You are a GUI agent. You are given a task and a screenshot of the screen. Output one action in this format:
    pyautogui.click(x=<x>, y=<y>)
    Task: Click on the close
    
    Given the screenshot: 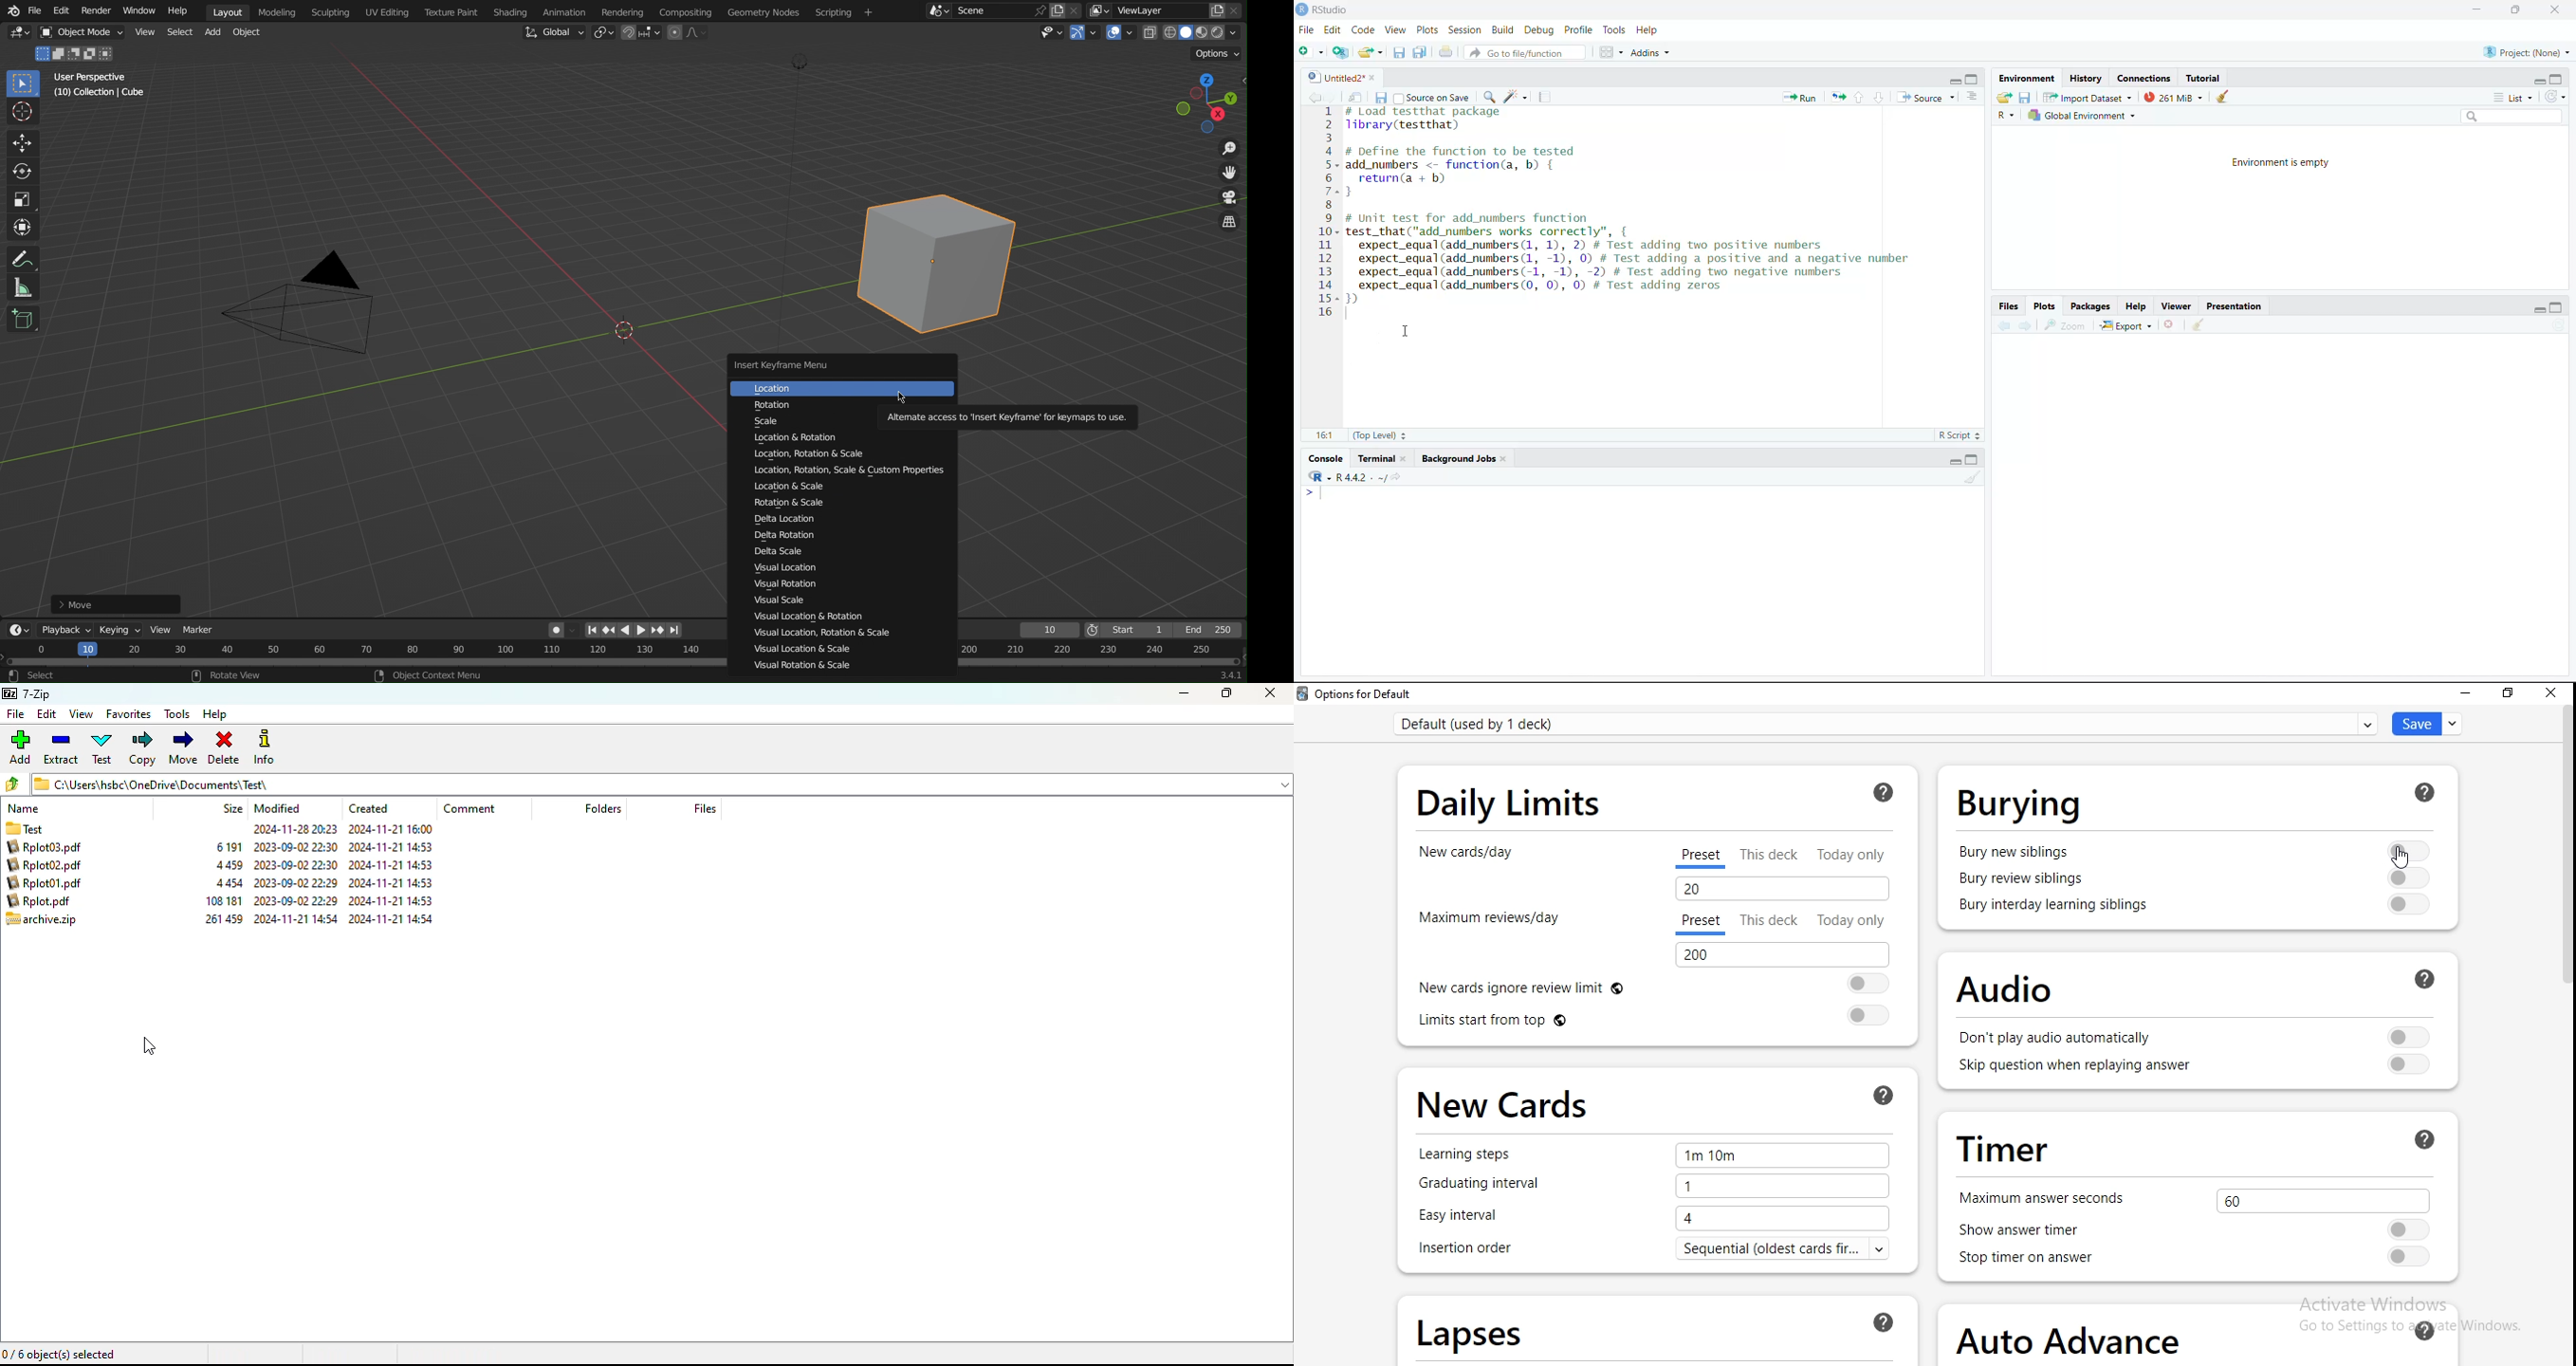 What is the action you would take?
    pyautogui.click(x=1270, y=693)
    